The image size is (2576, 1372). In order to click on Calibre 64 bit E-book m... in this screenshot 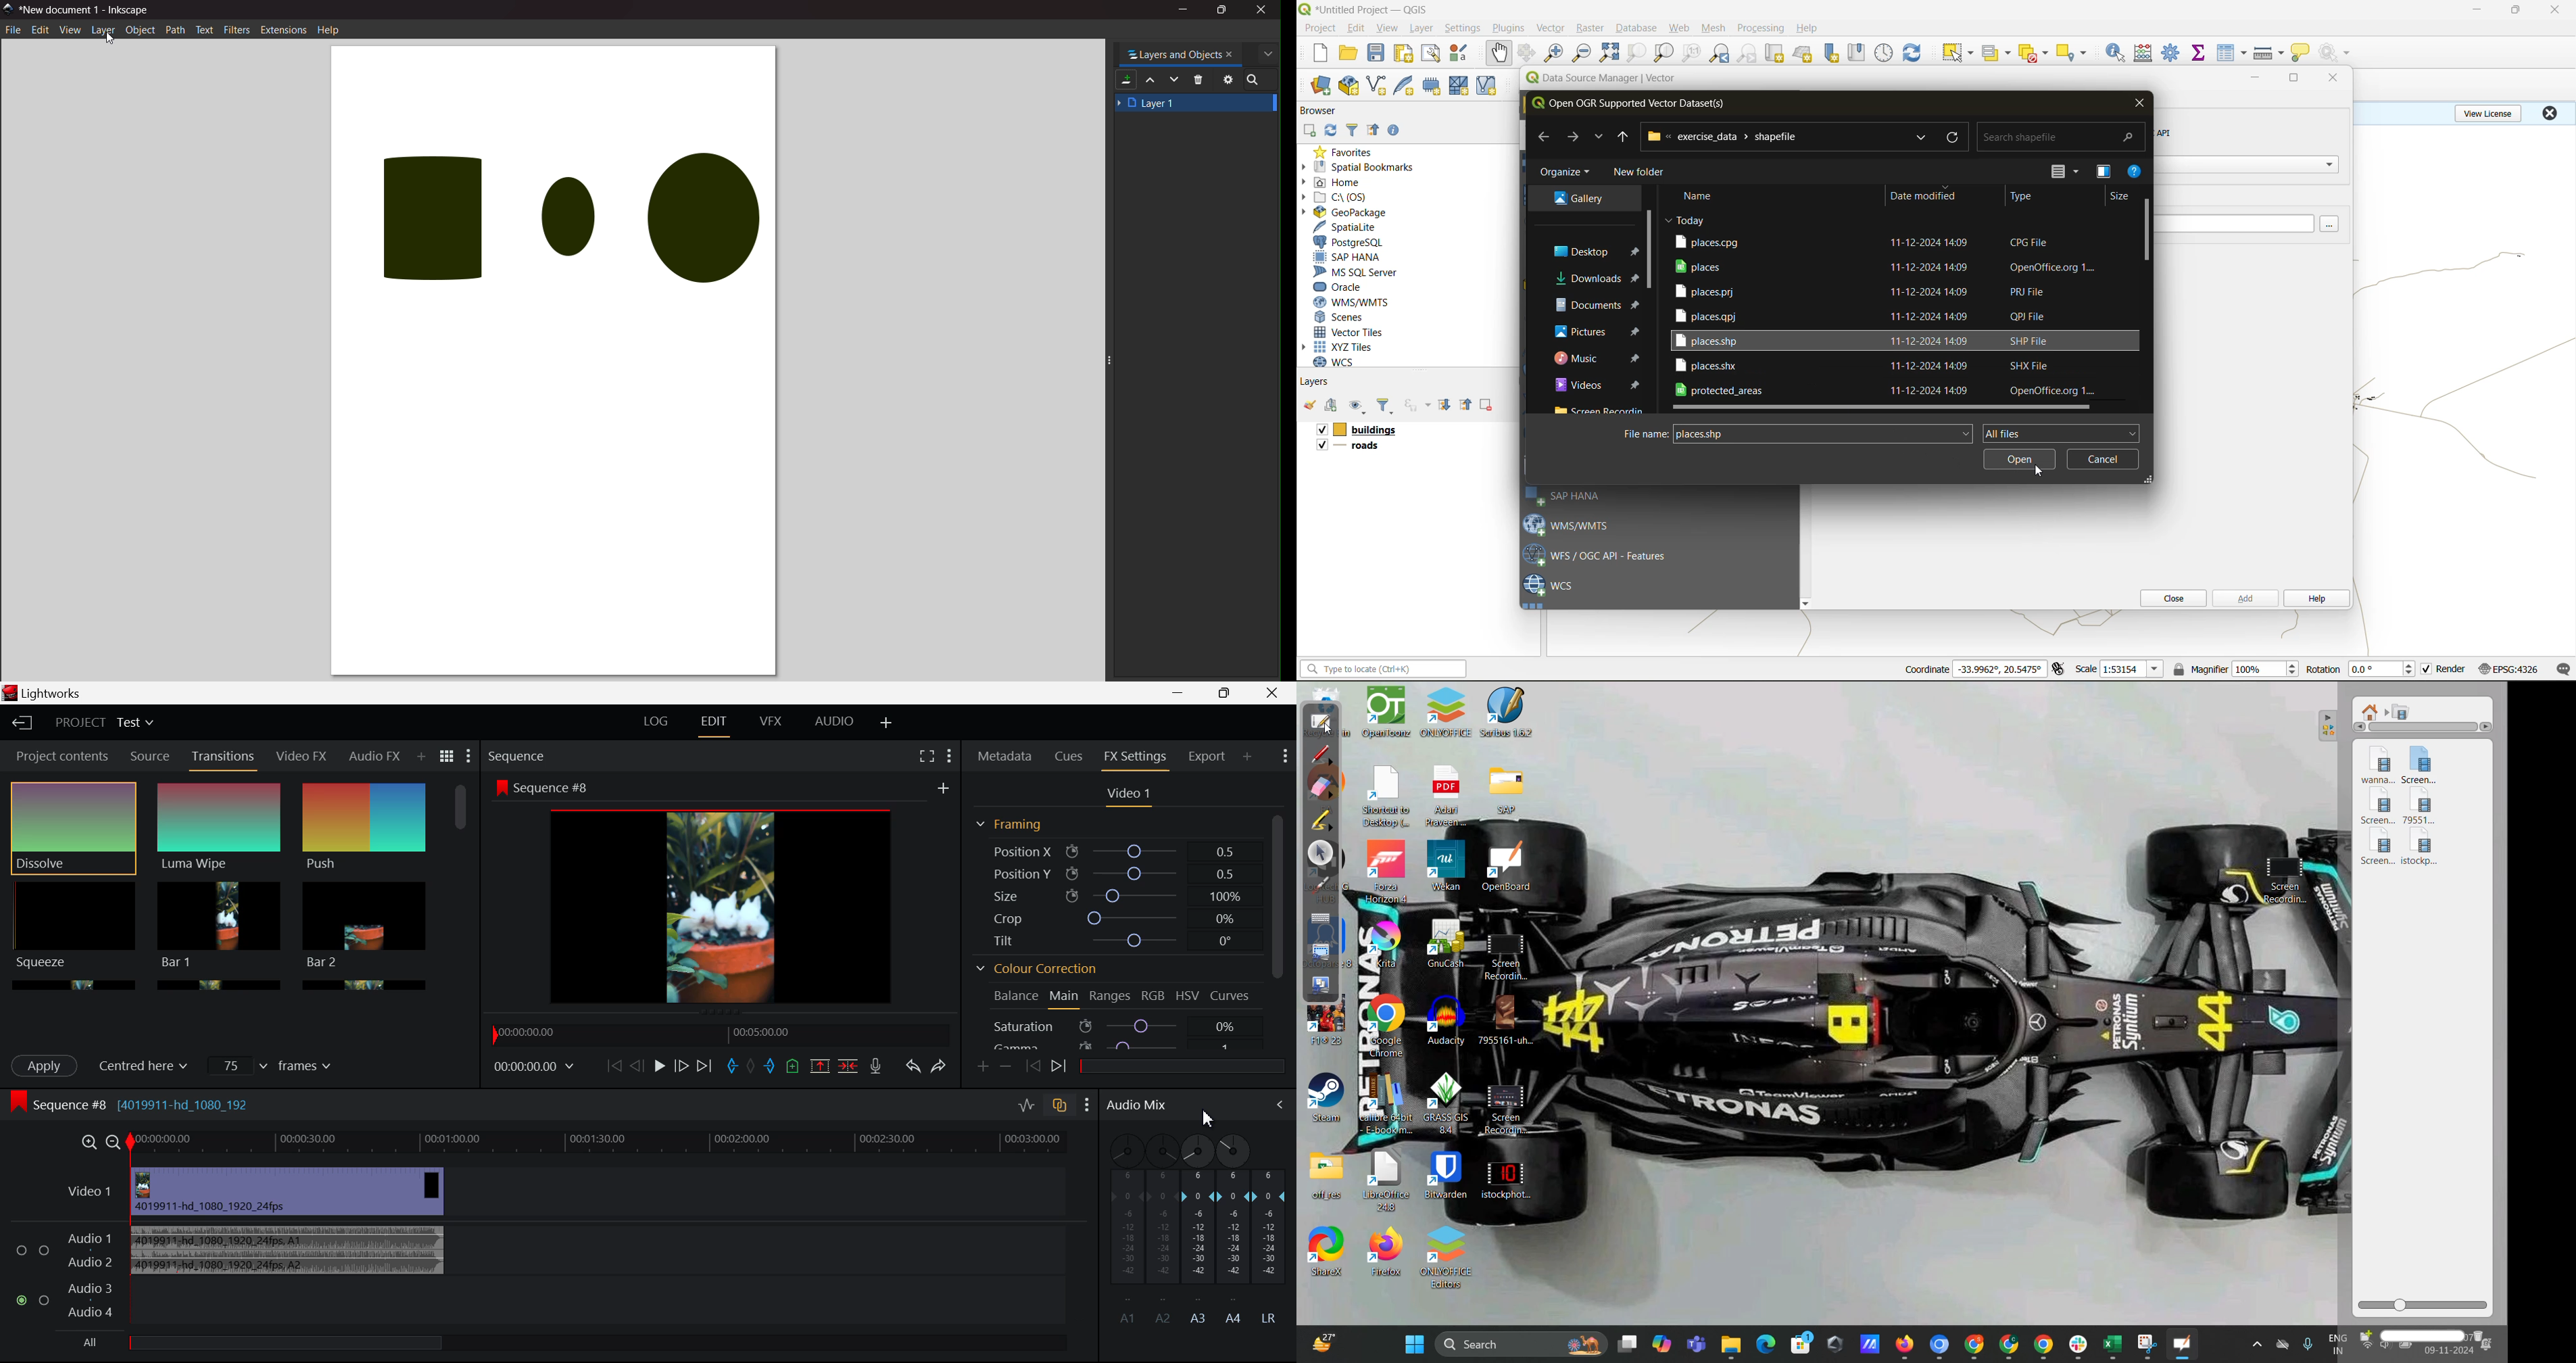, I will do `click(1389, 1102)`.